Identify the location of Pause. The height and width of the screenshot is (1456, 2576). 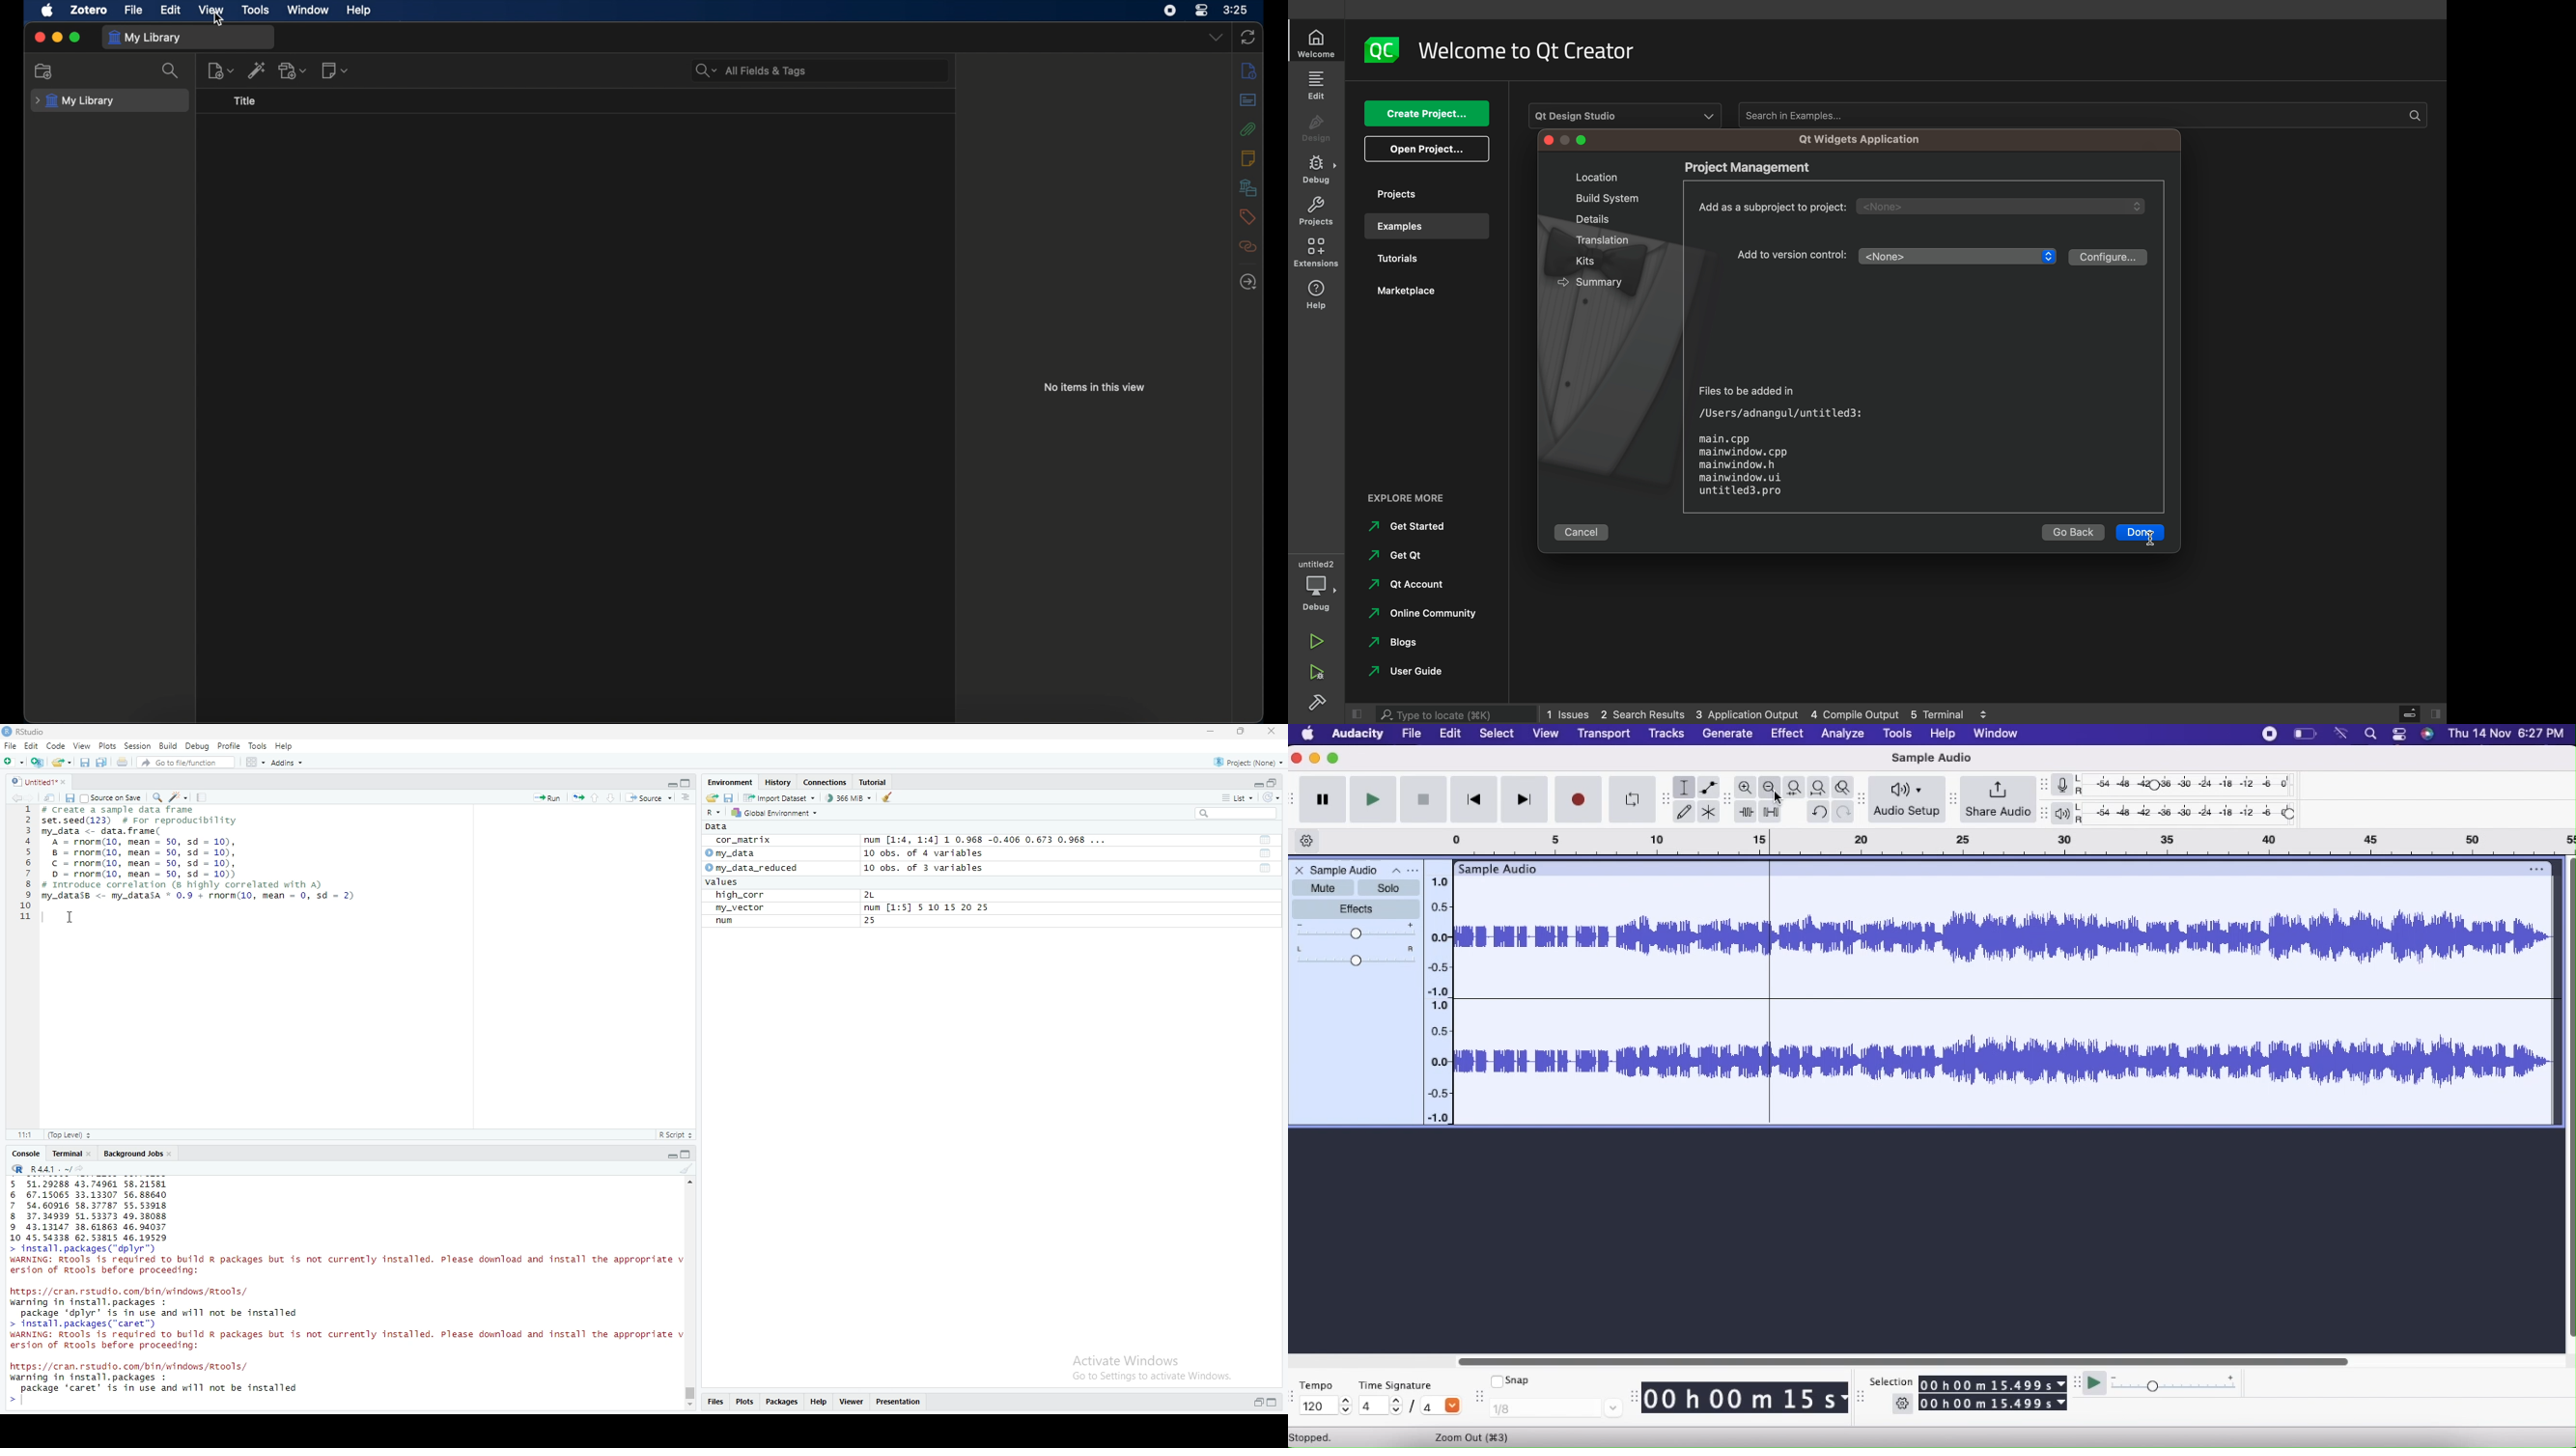
(1323, 800).